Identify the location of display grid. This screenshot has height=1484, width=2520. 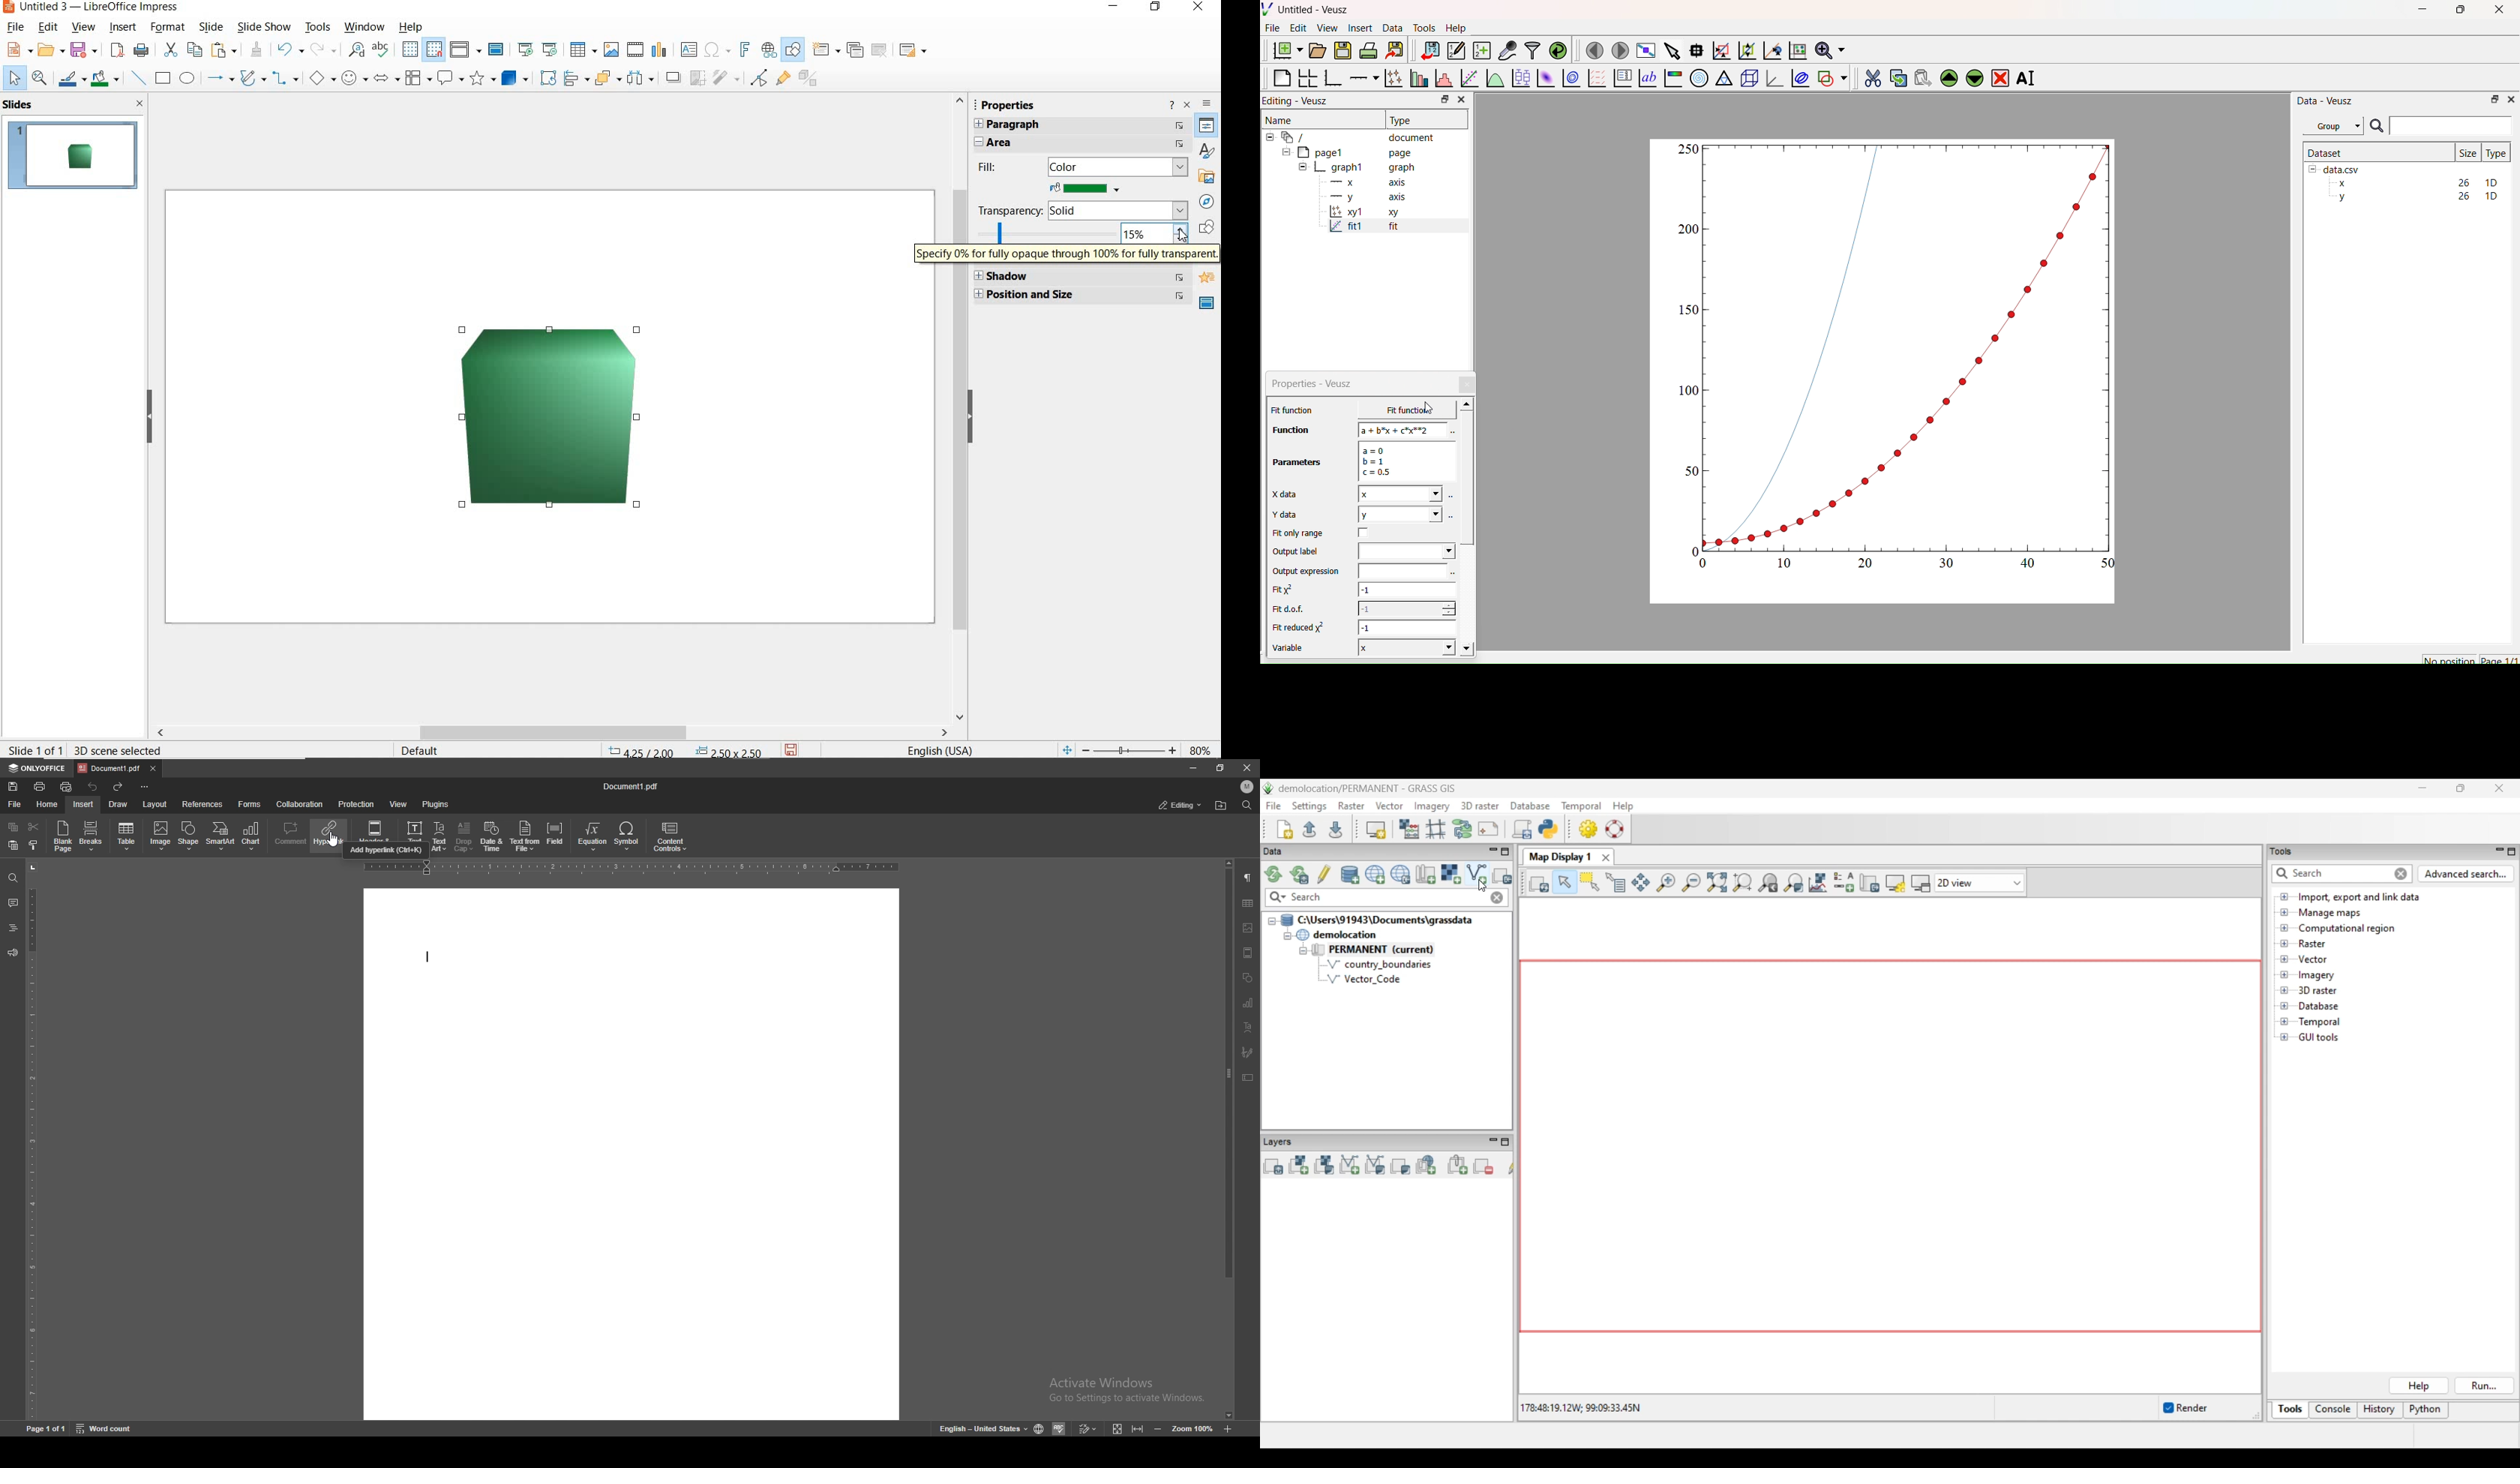
(409, 50).